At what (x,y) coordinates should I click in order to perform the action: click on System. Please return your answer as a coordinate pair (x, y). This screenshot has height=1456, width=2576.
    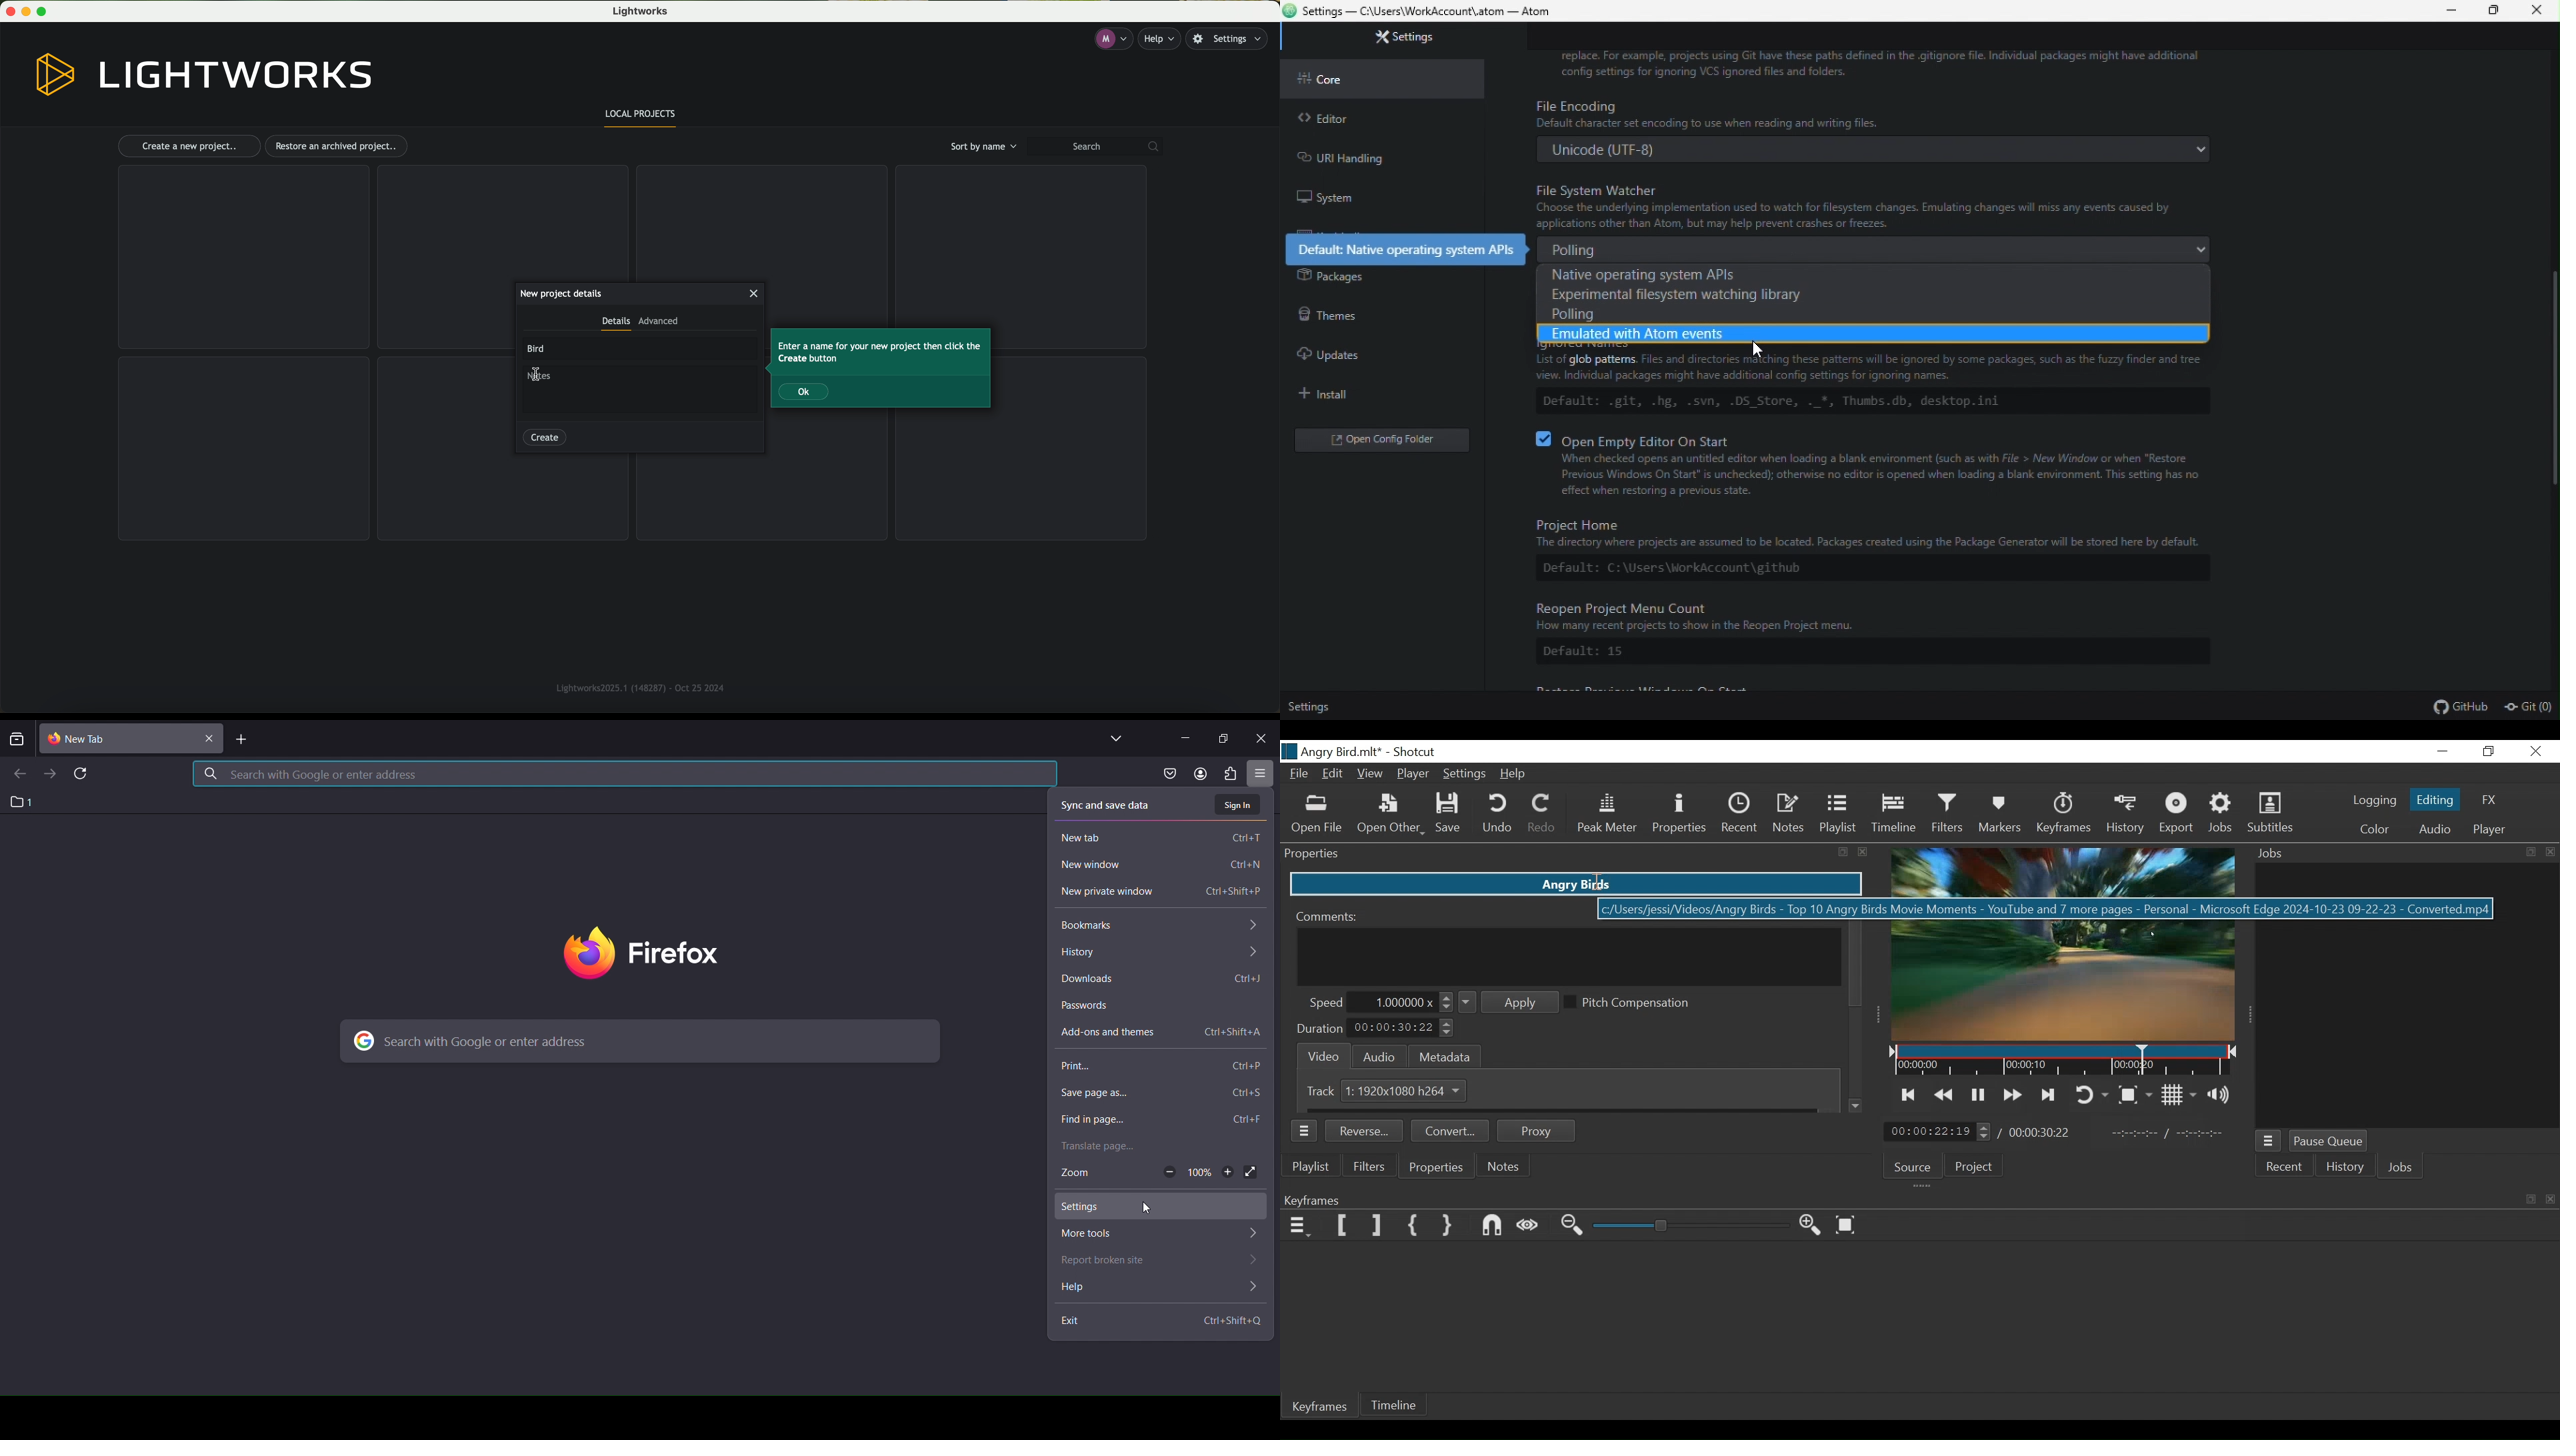
    Looking at the image, I should click on (1378, 192).